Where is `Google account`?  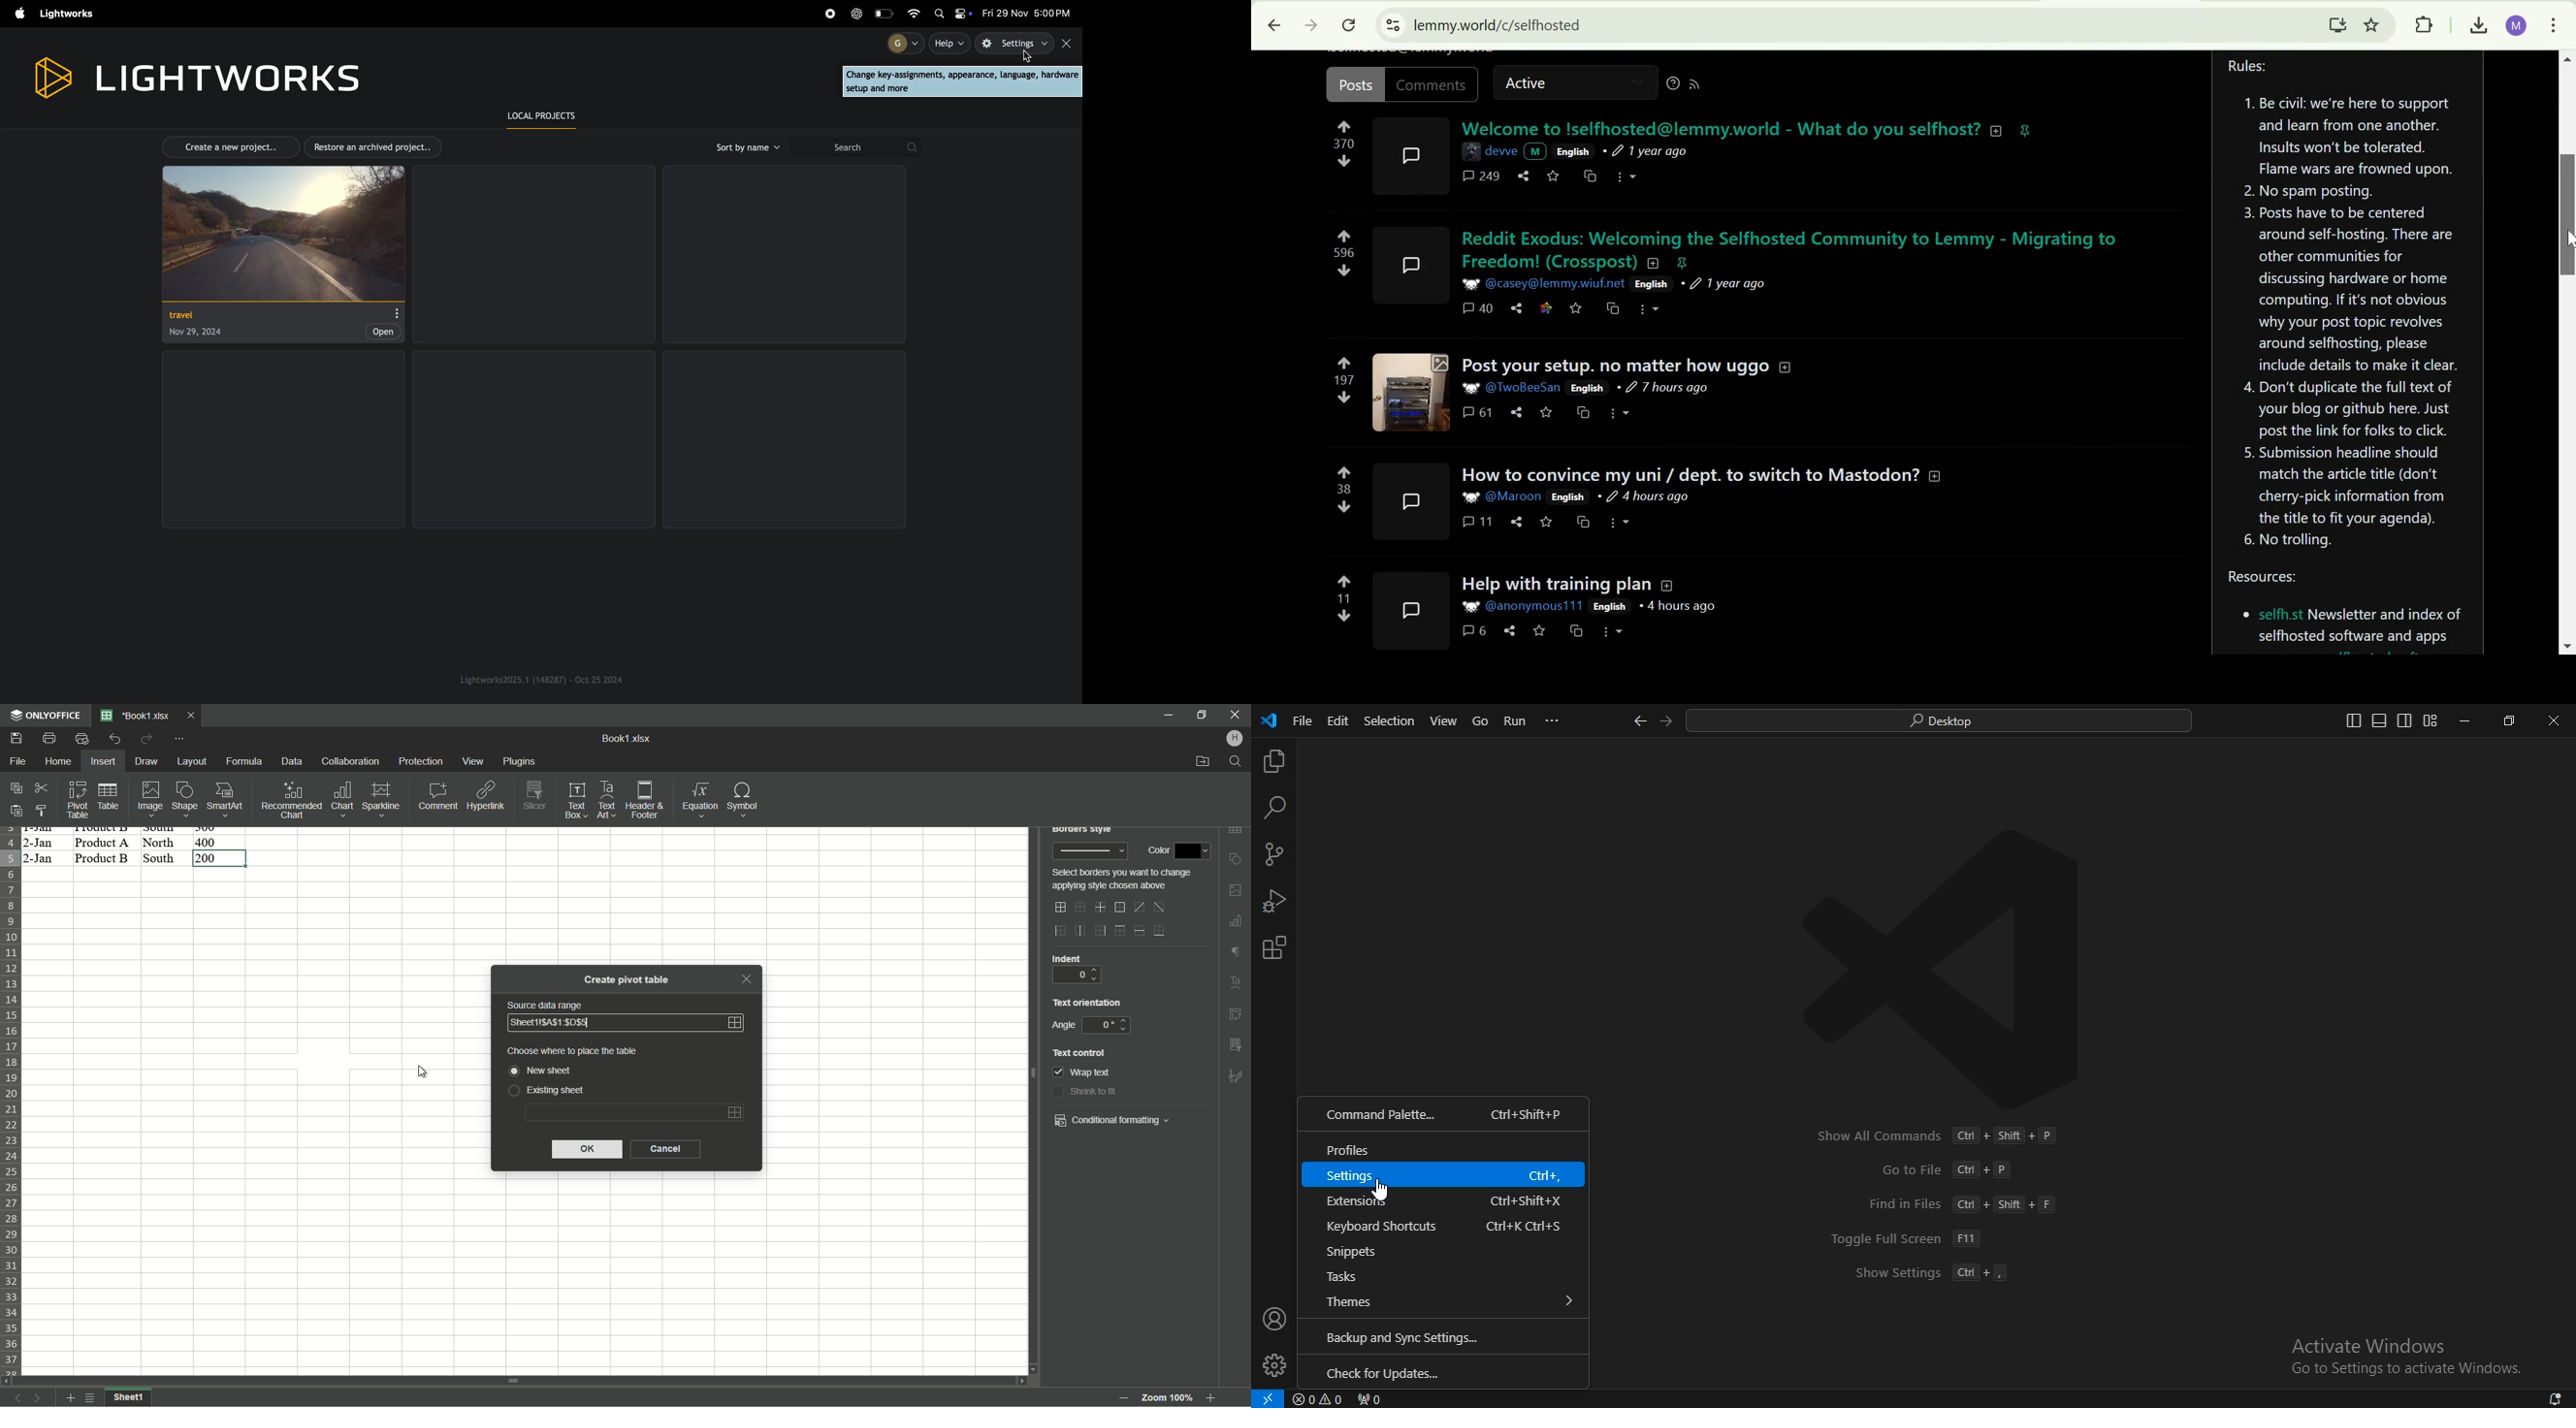 Google account is located at coordinates (2517, 26).